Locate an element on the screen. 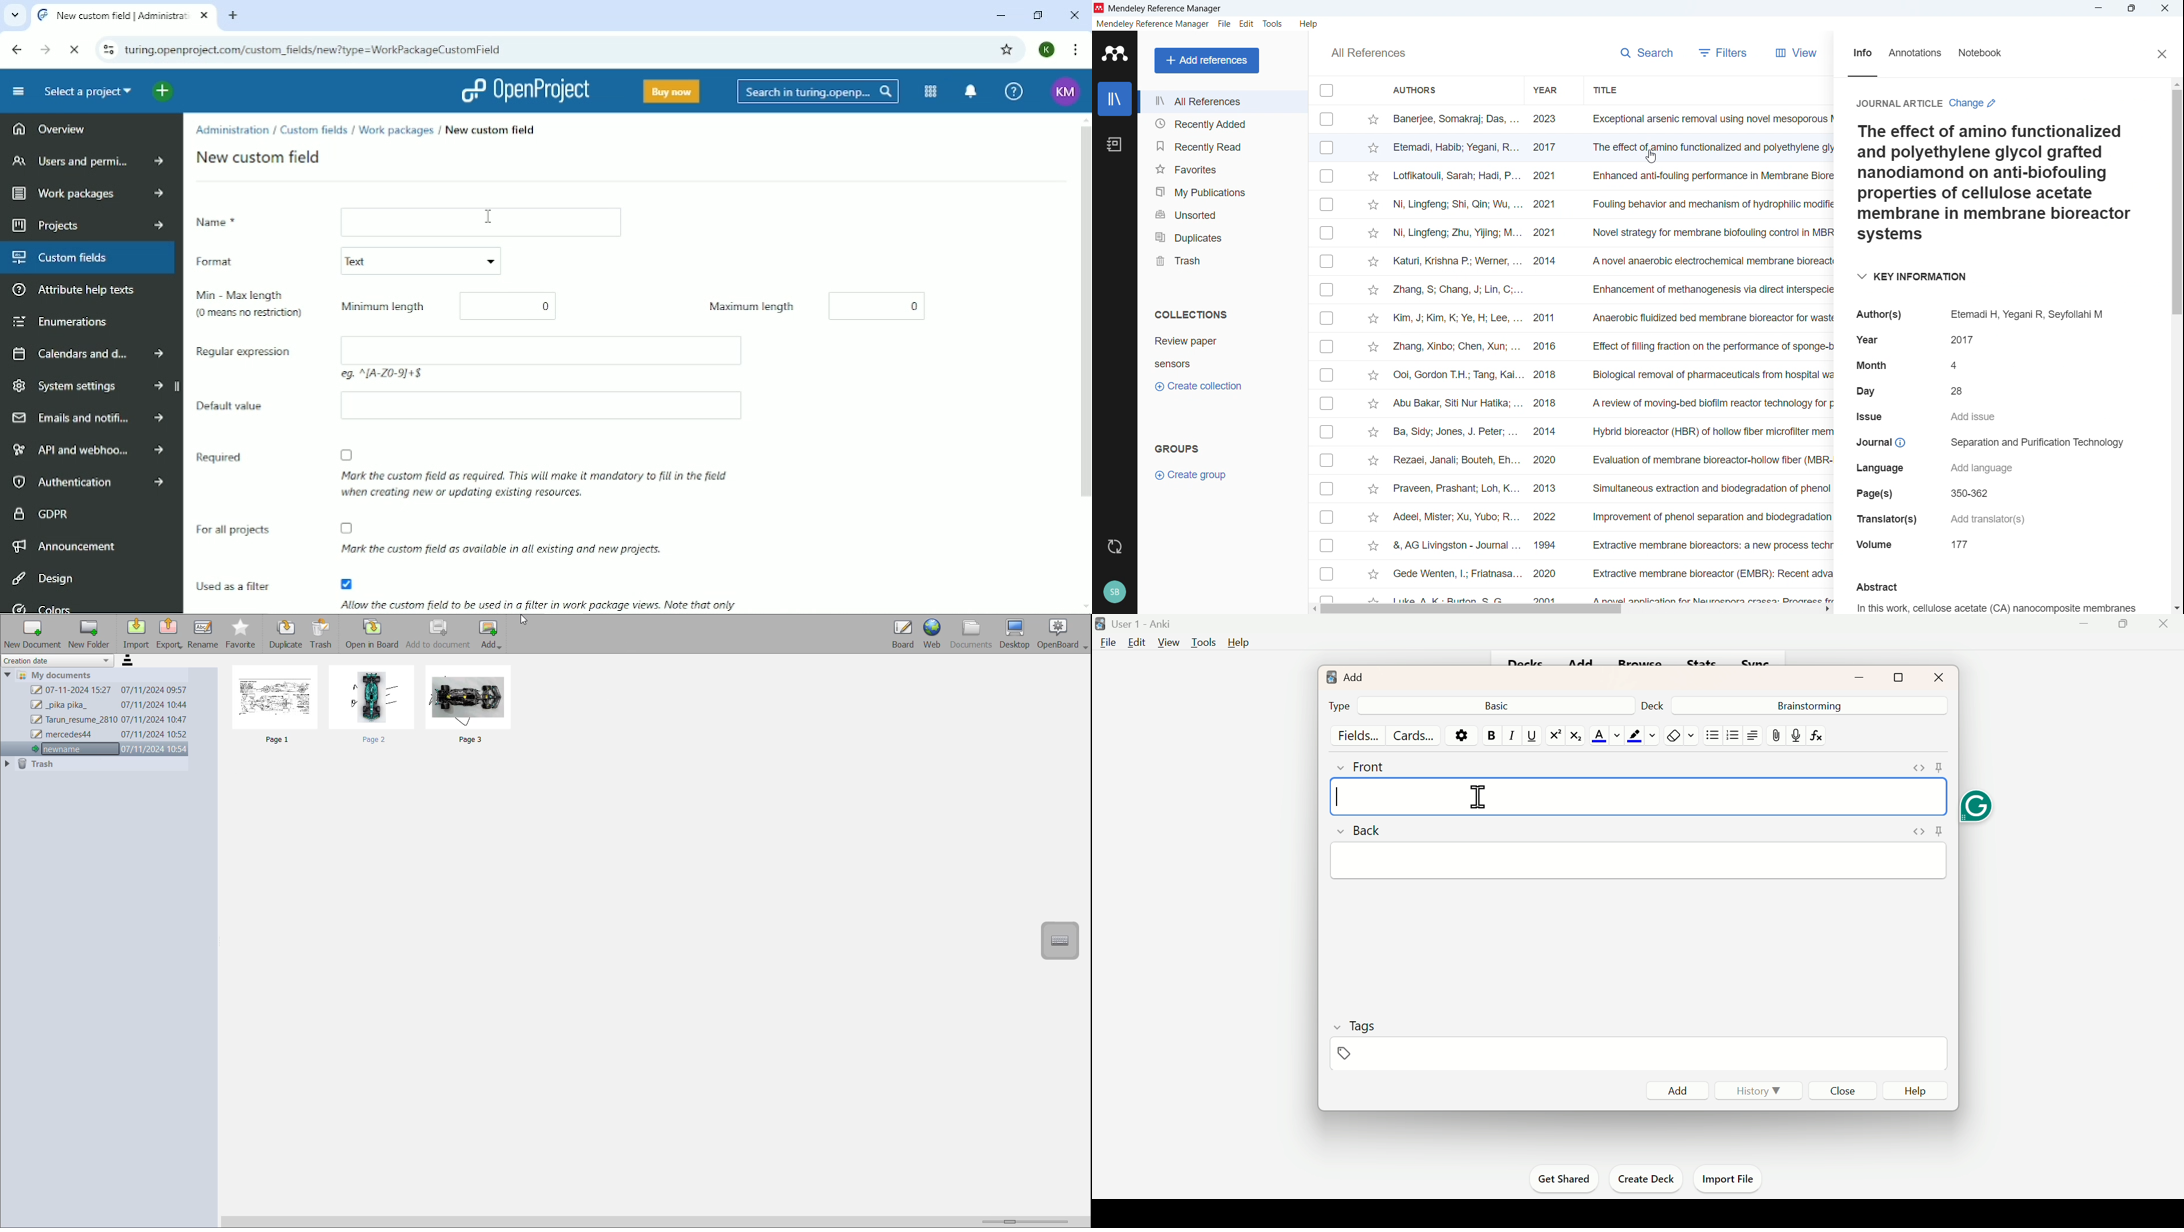  mendeley reference manager is located at coordinates (1166, 9).